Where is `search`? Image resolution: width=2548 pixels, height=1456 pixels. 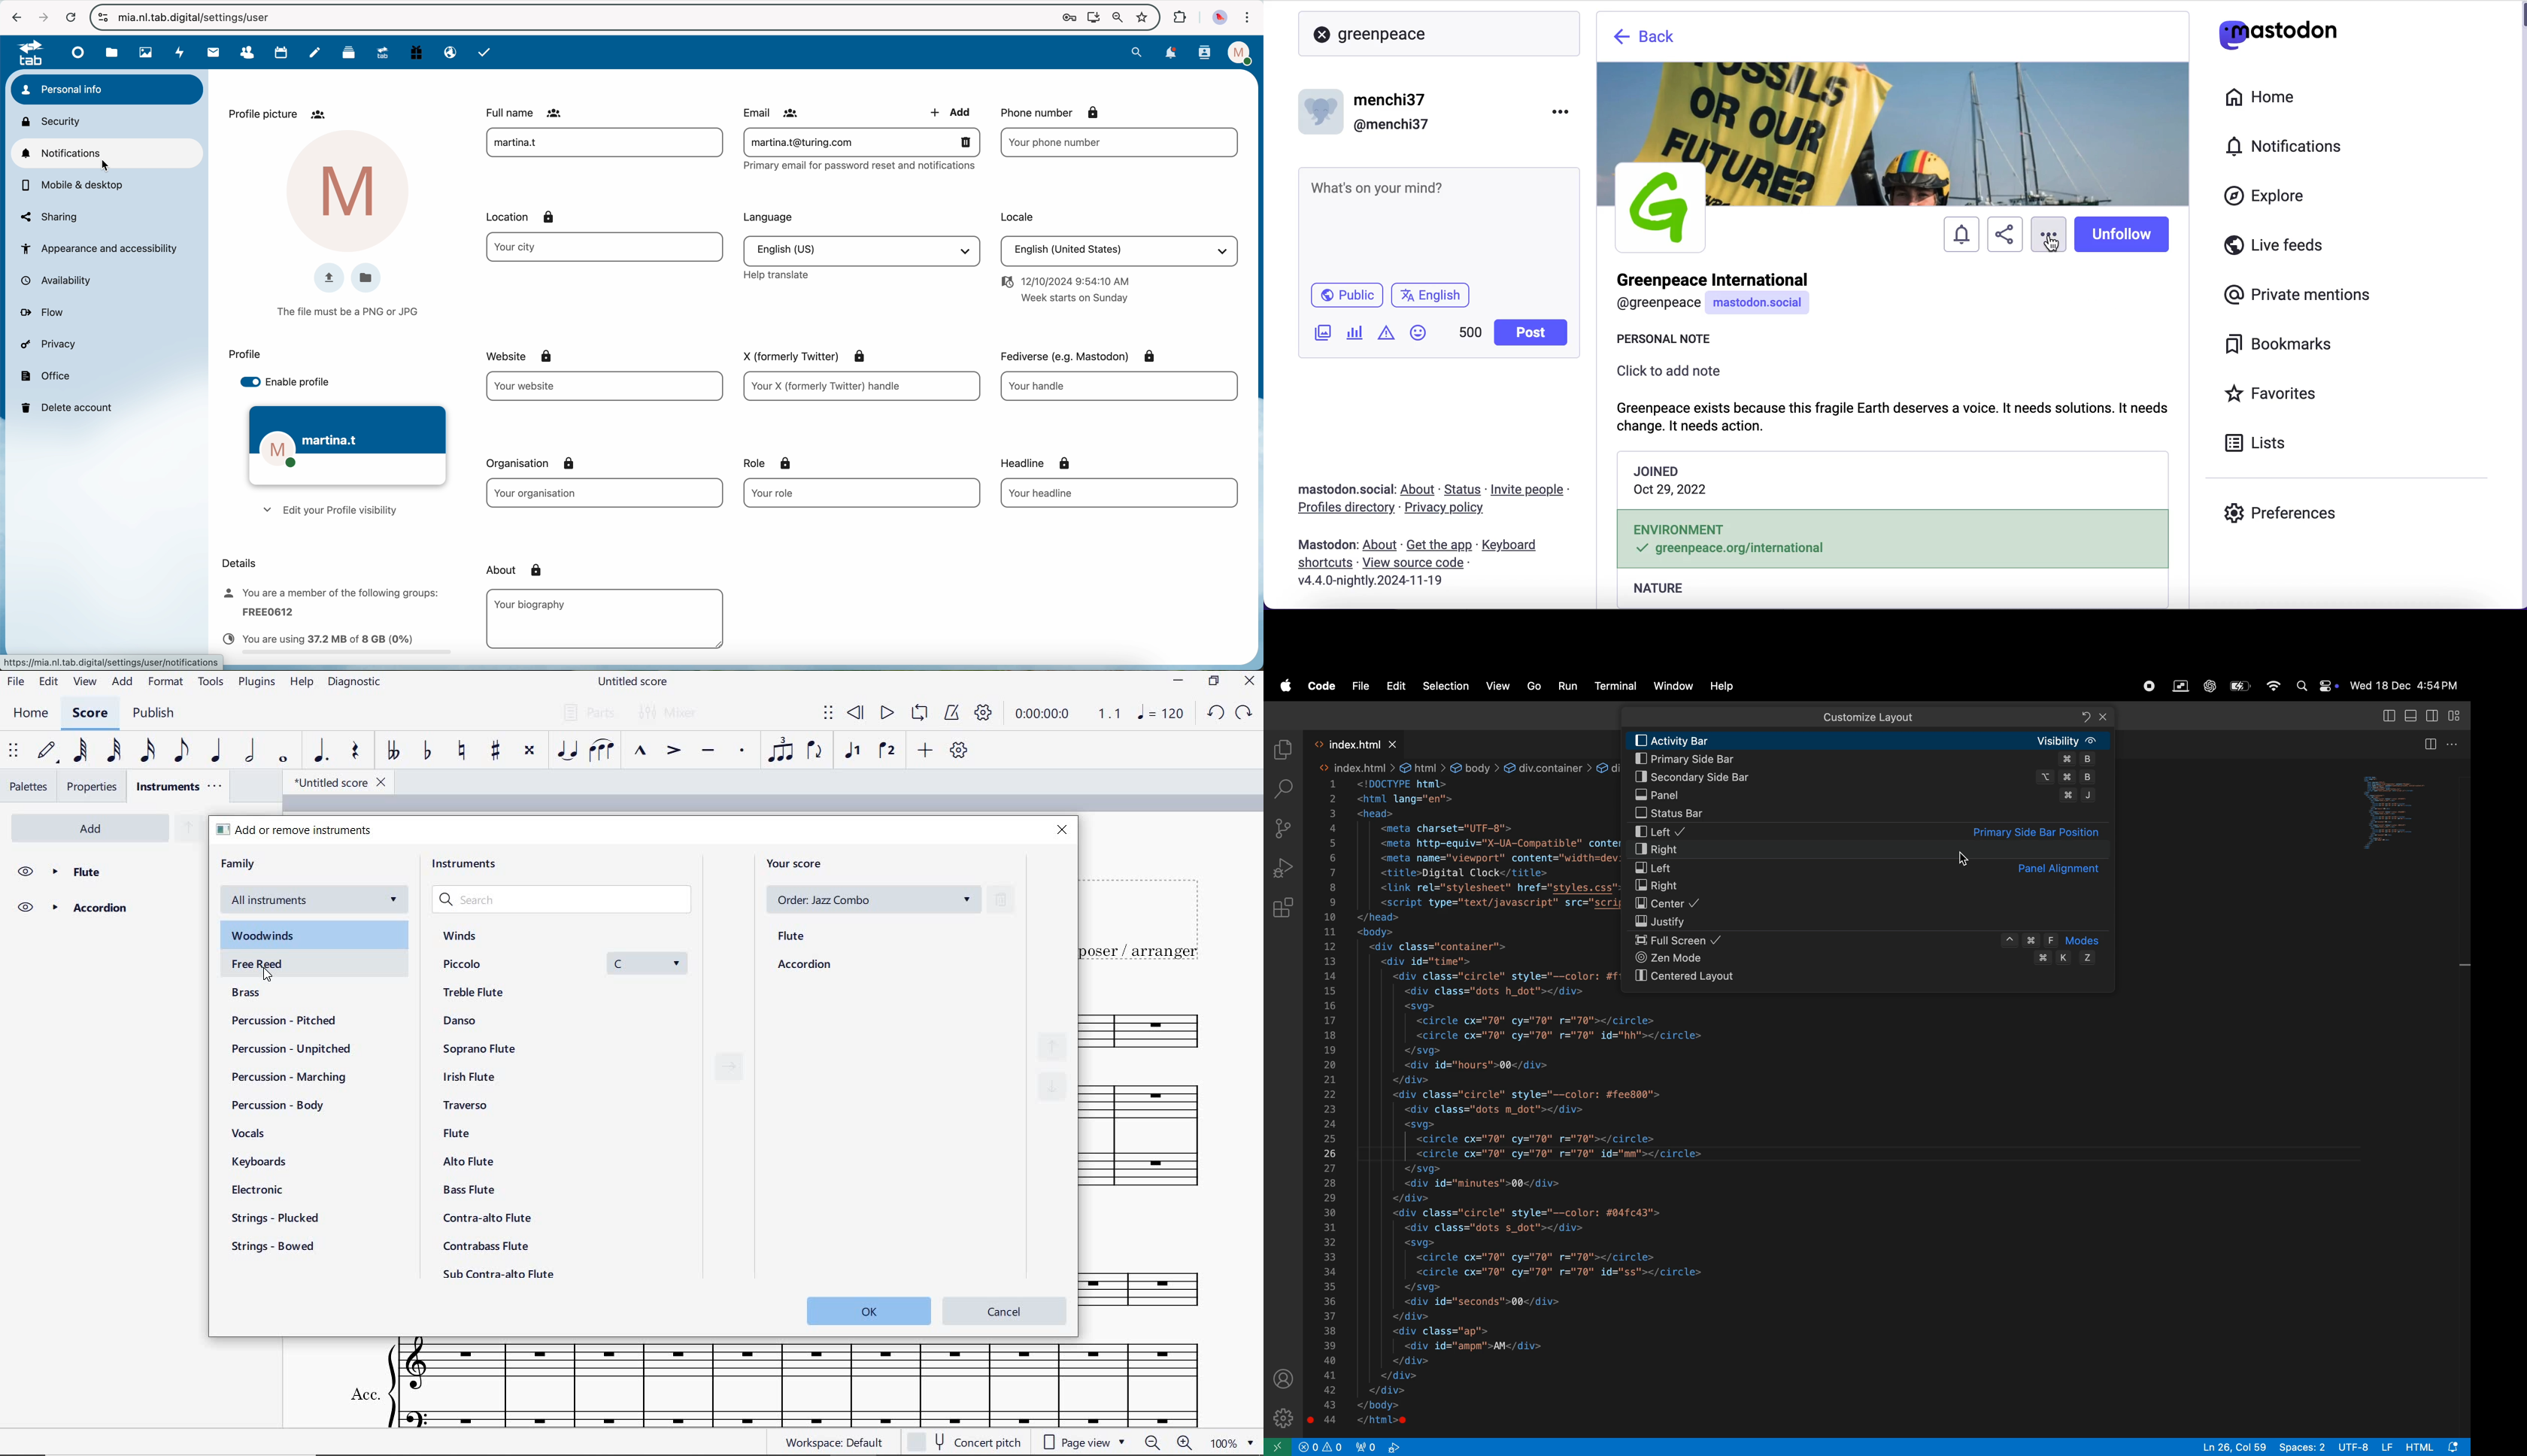
search is located at coordinates (1138, 52).